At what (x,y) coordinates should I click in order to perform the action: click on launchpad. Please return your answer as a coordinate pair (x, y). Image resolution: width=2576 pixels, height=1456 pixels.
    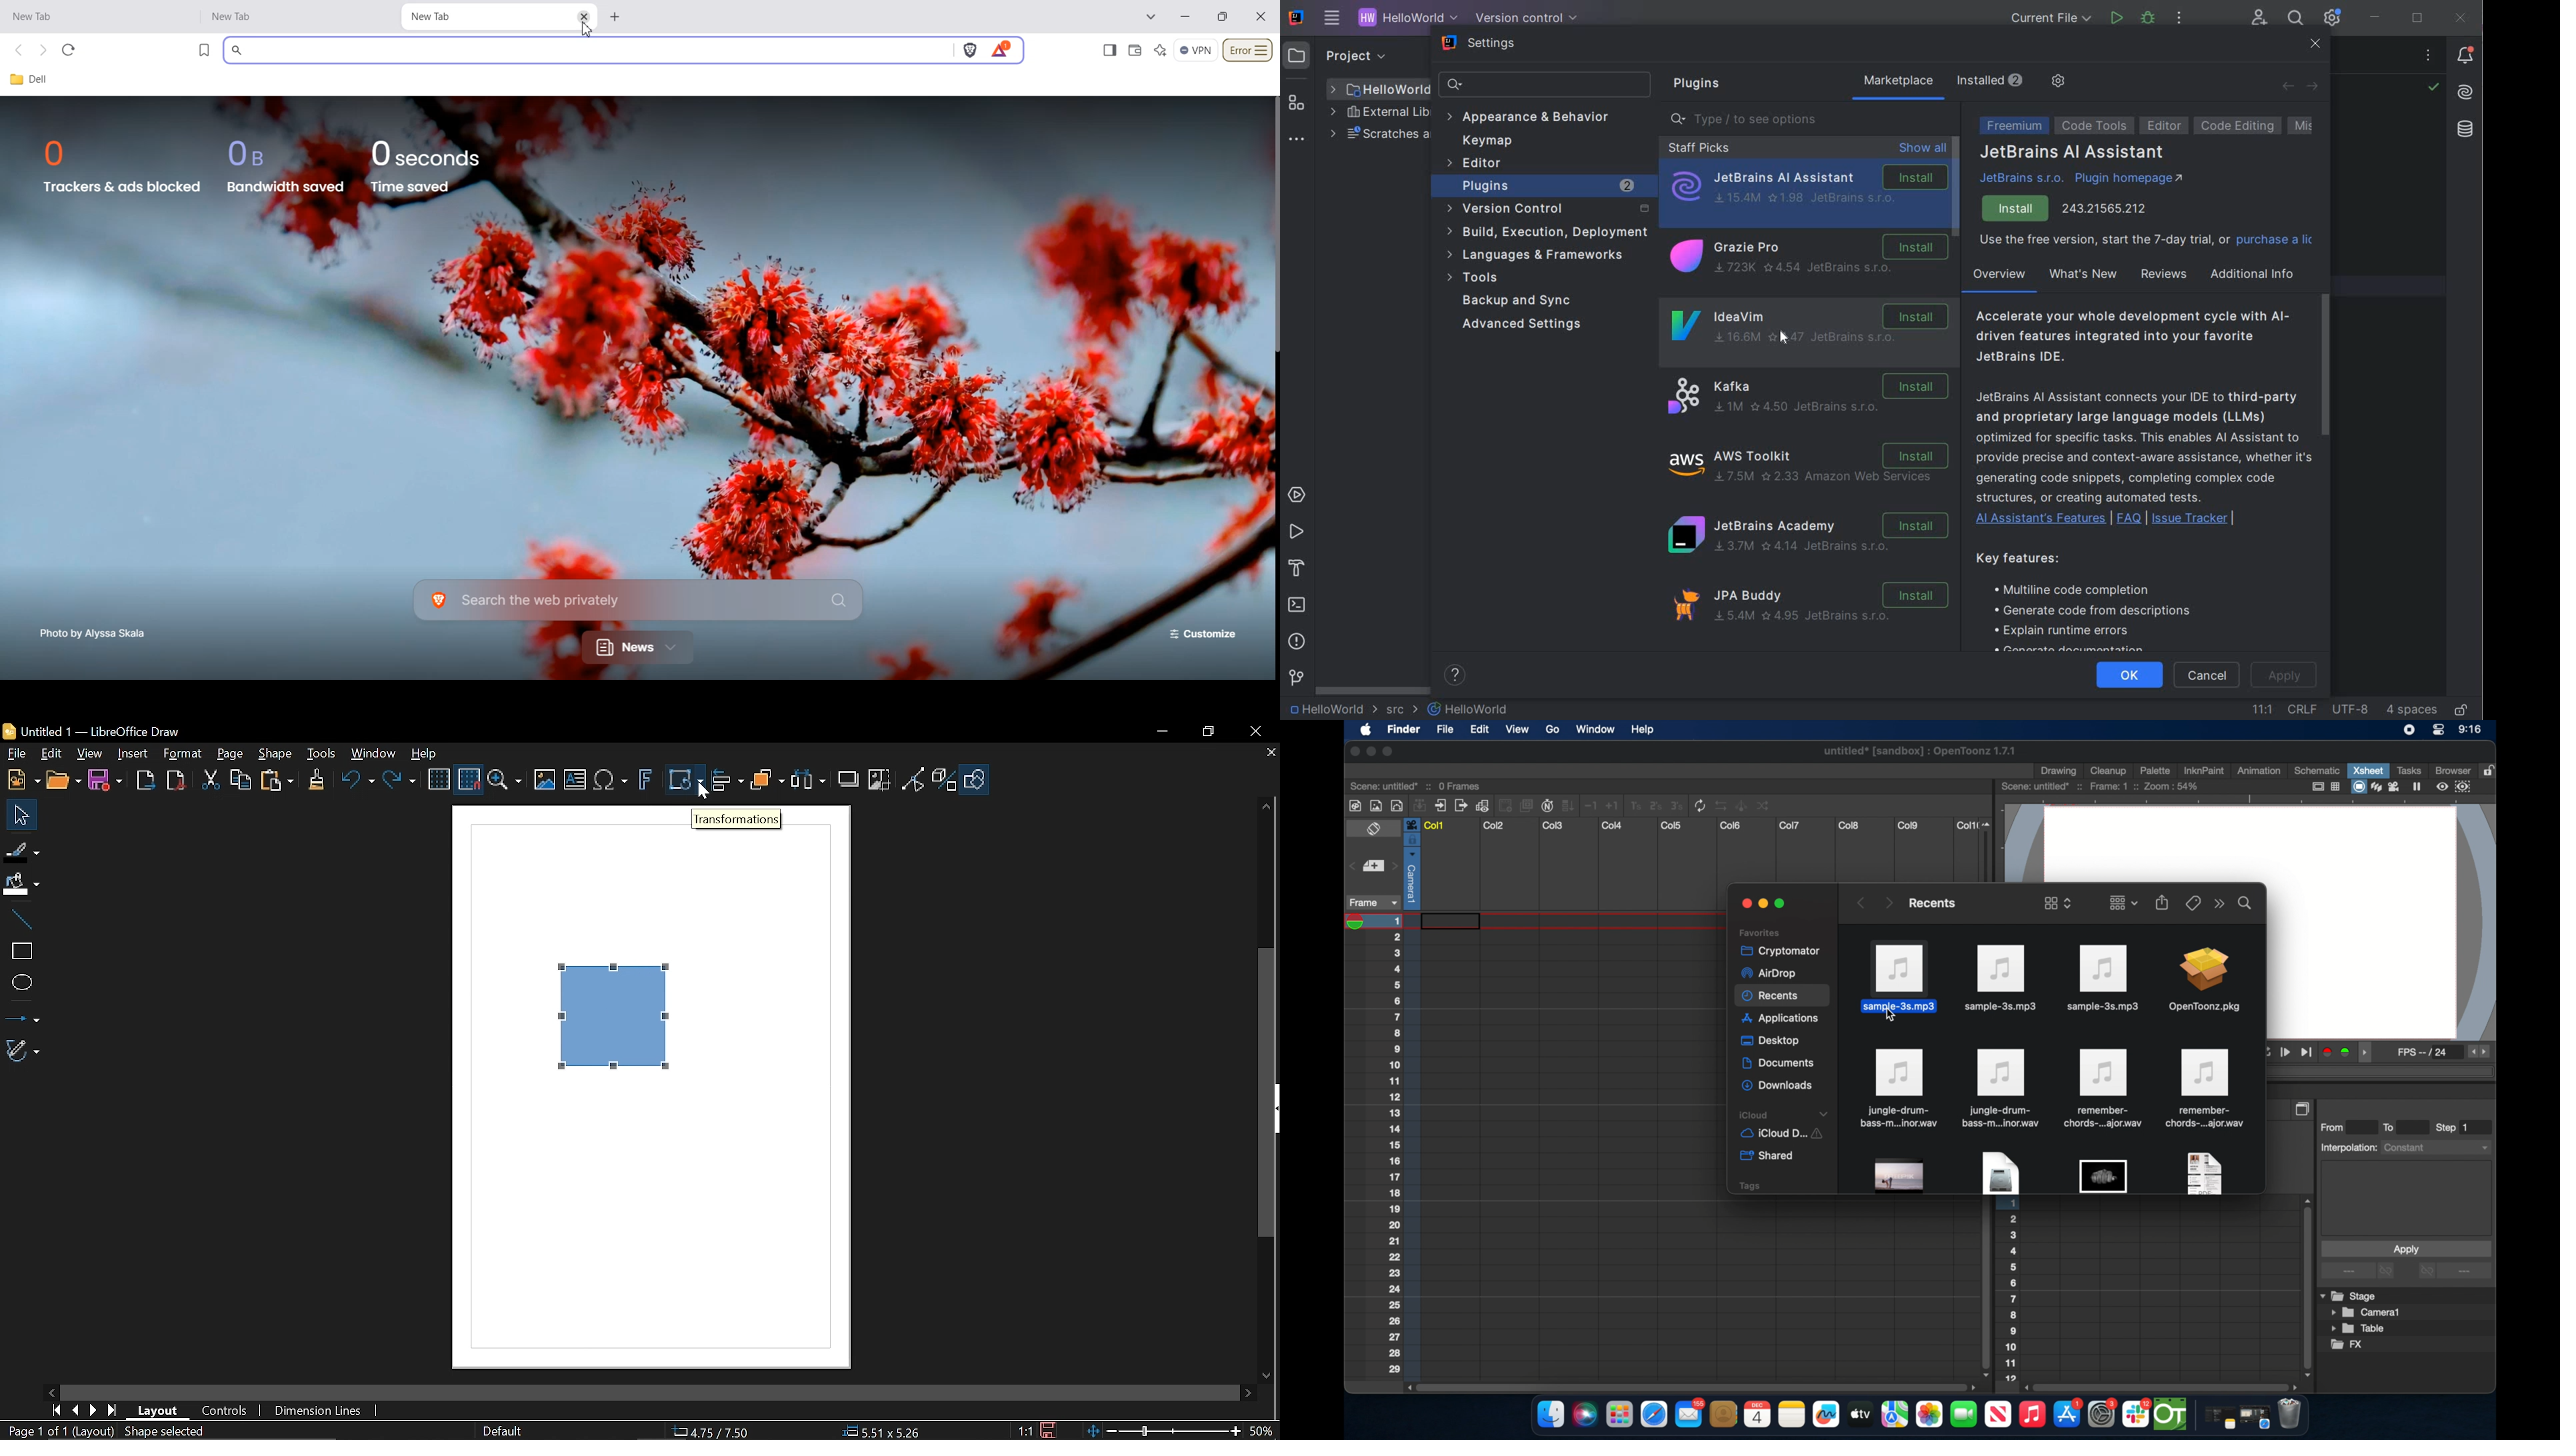
    Looking at the image, I should click on (1619, 1416).